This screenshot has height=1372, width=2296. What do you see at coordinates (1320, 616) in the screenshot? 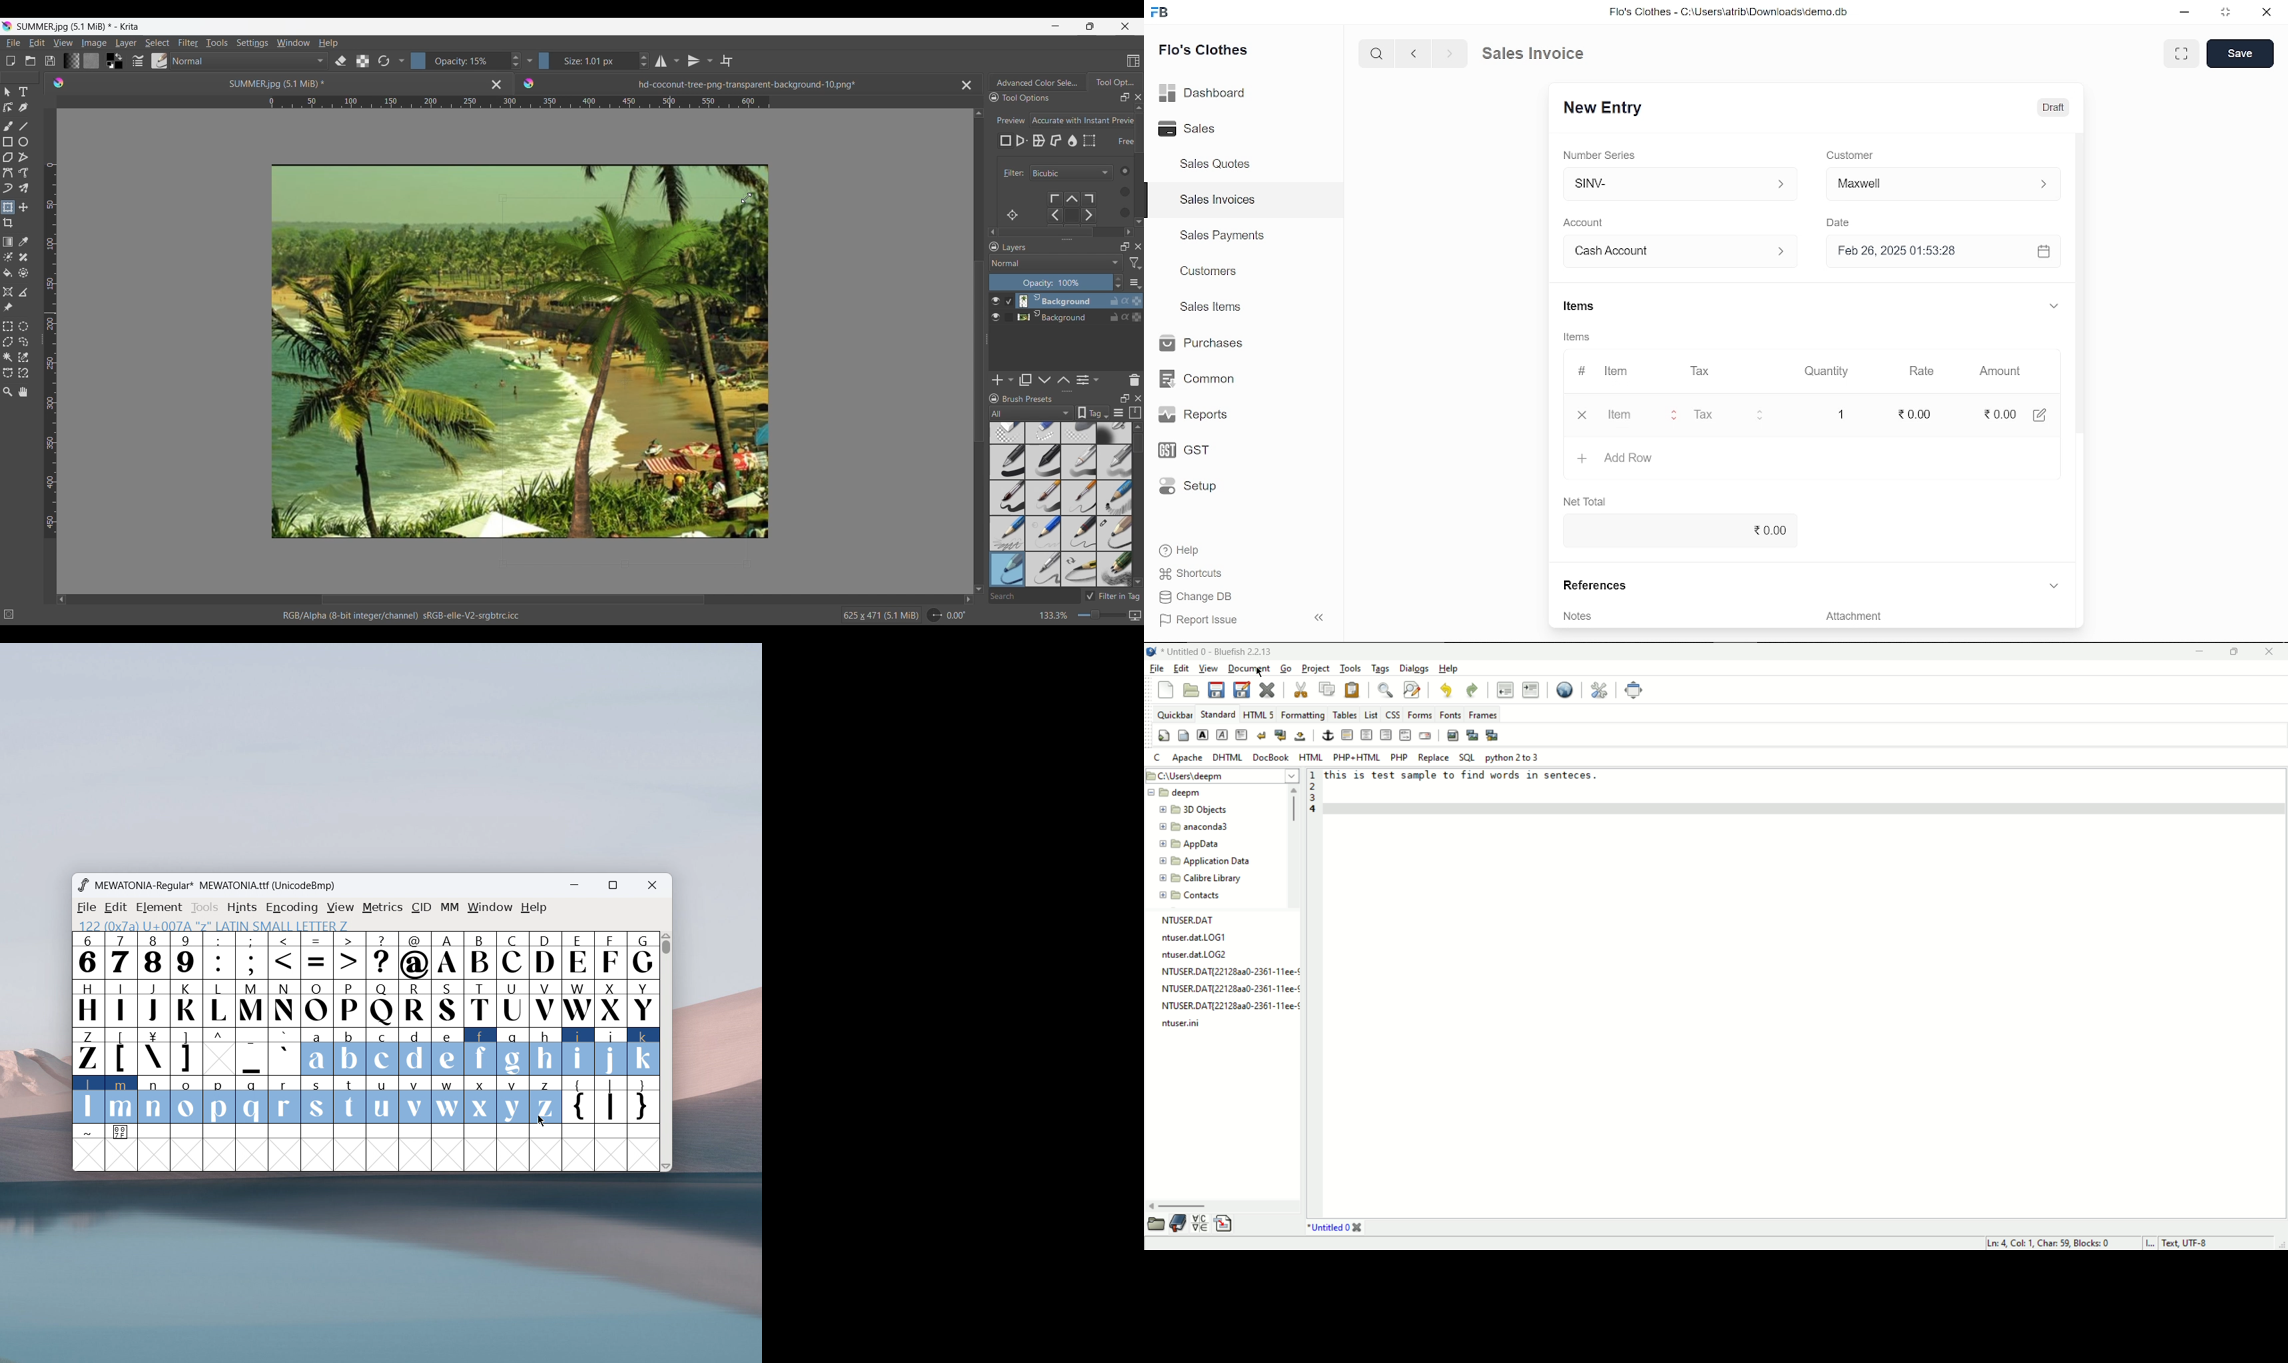
I see `hide` at bounding box center [1320, 616].